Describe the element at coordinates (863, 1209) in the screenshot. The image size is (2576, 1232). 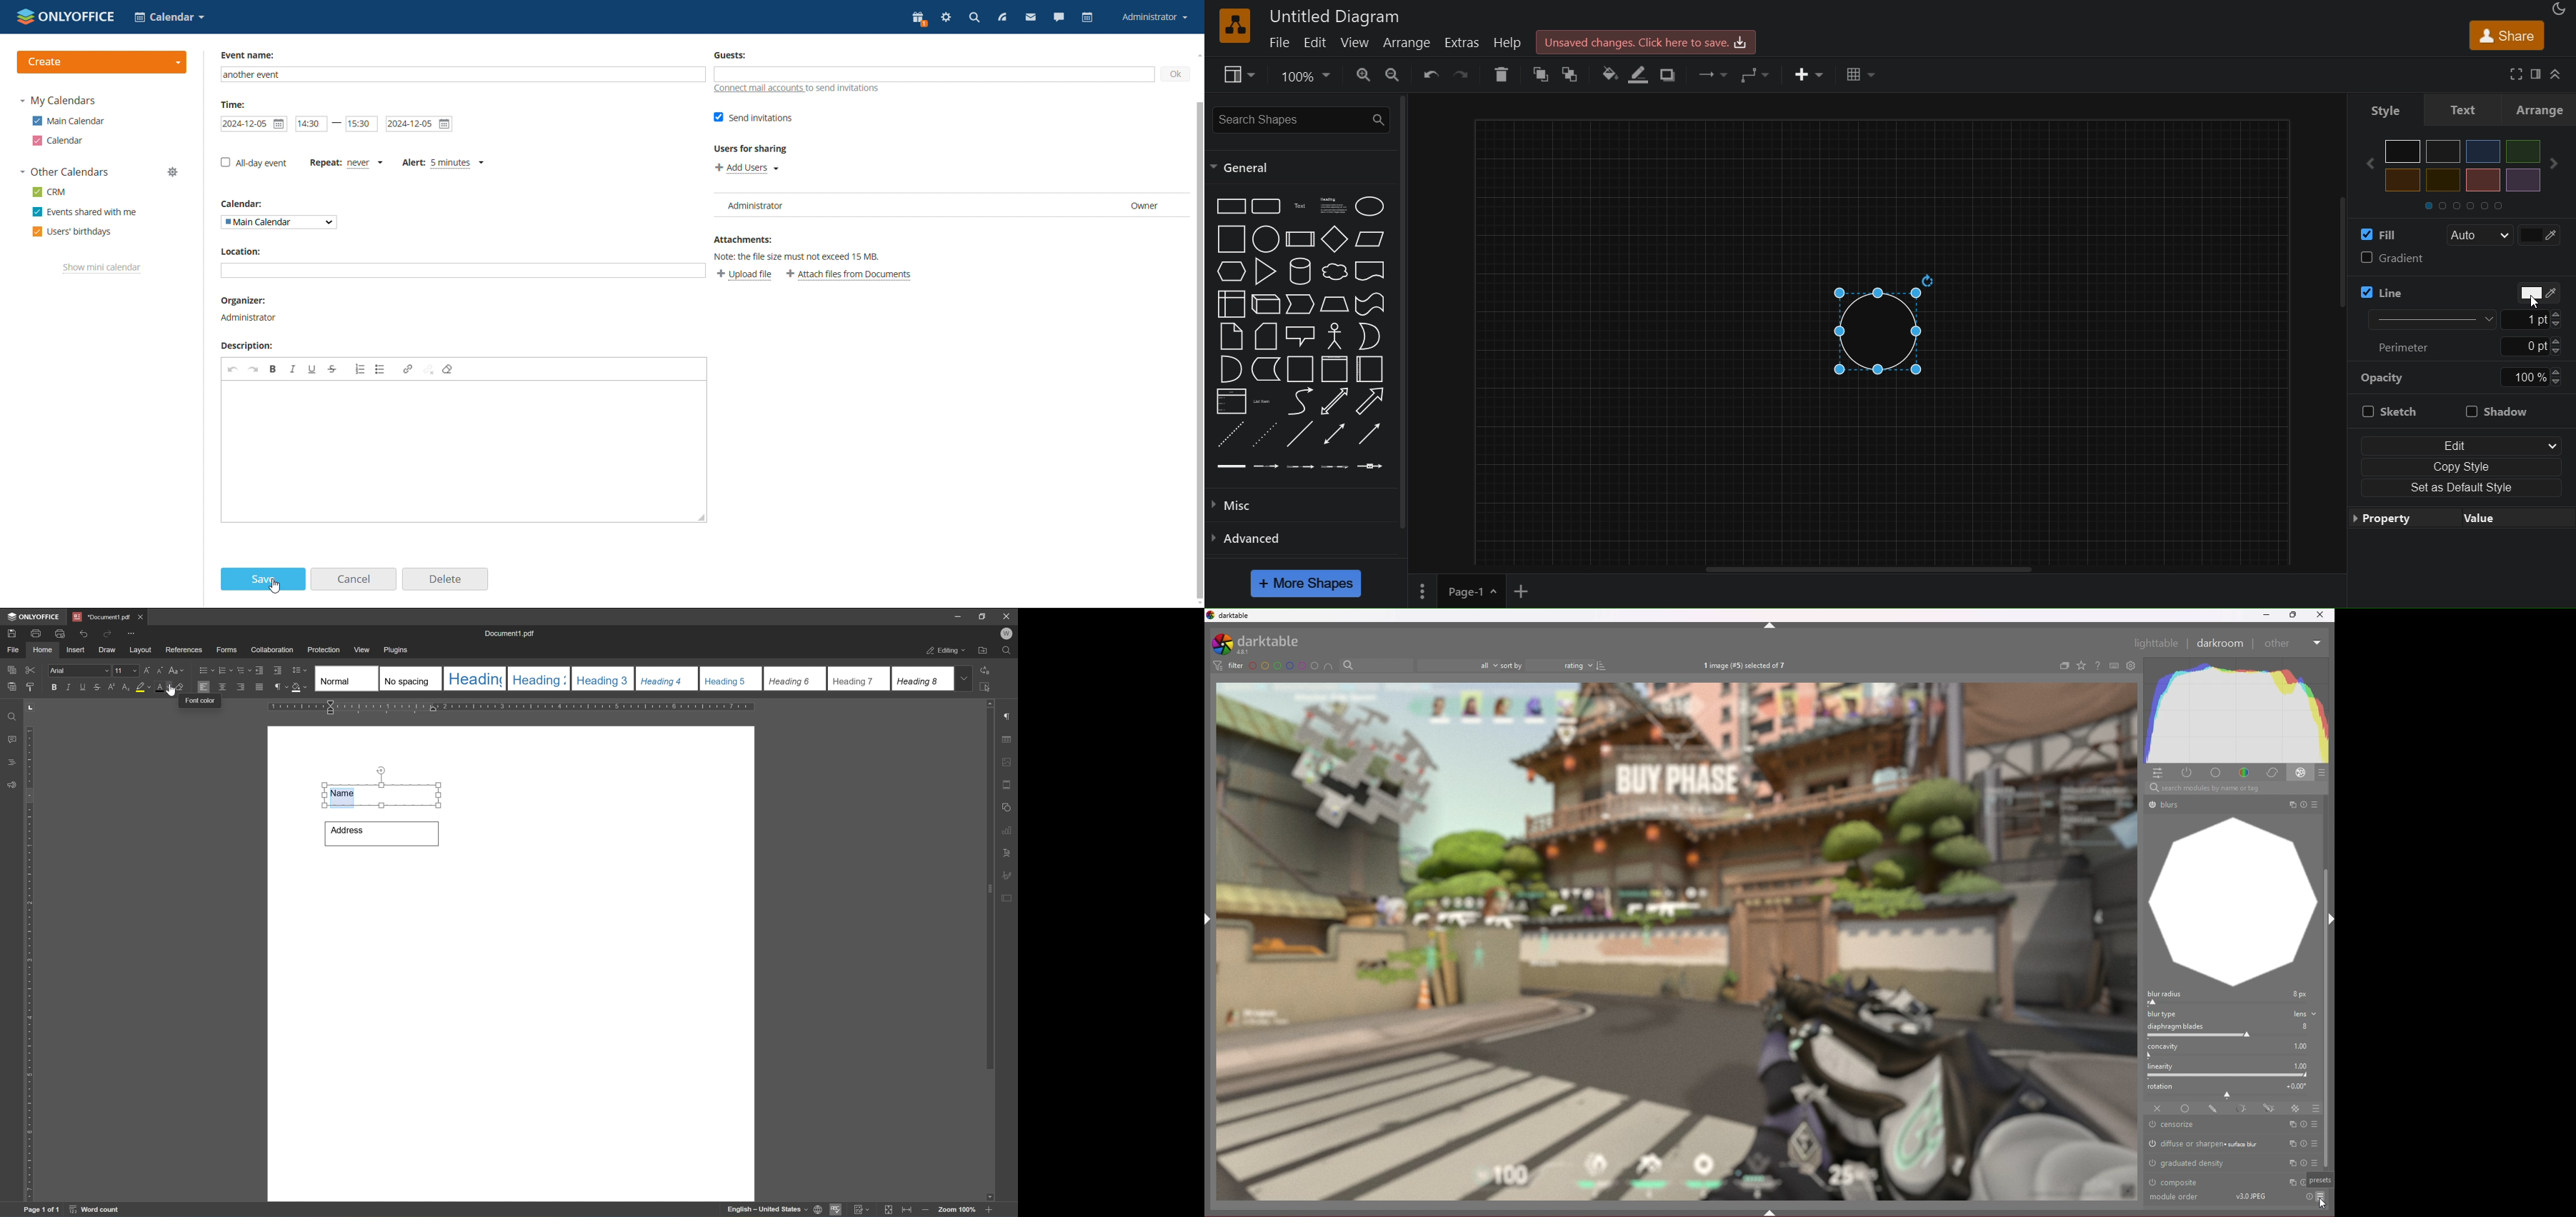
I see `track changes` at that location.